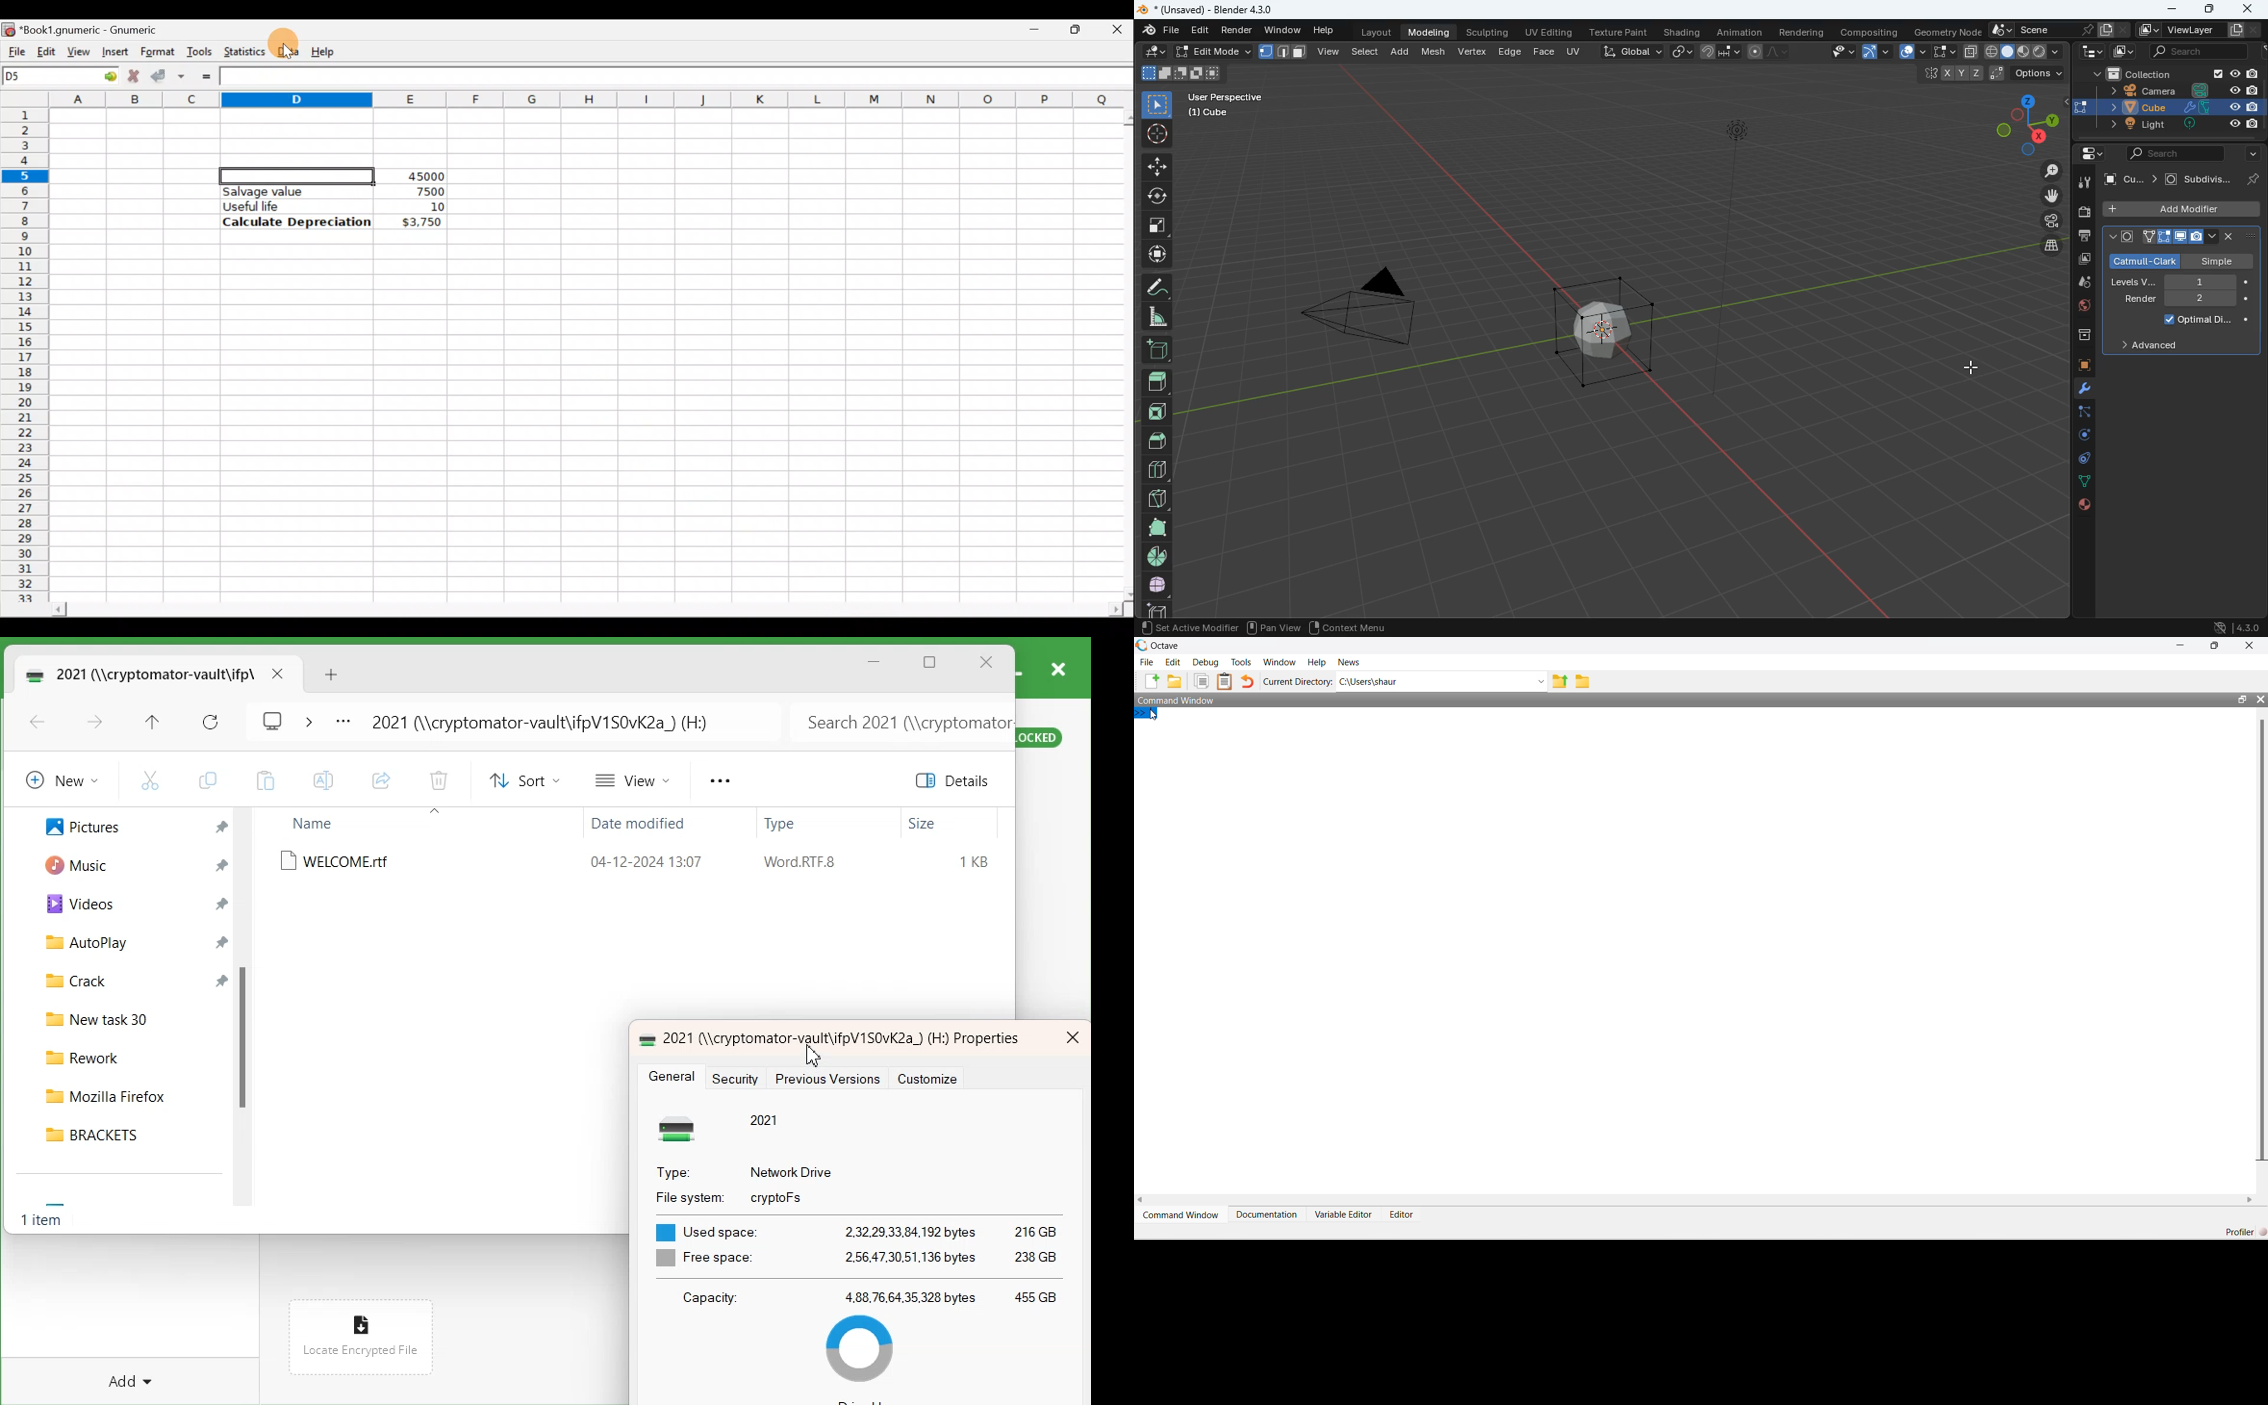  I want to click on copy, so click(1971, 51).